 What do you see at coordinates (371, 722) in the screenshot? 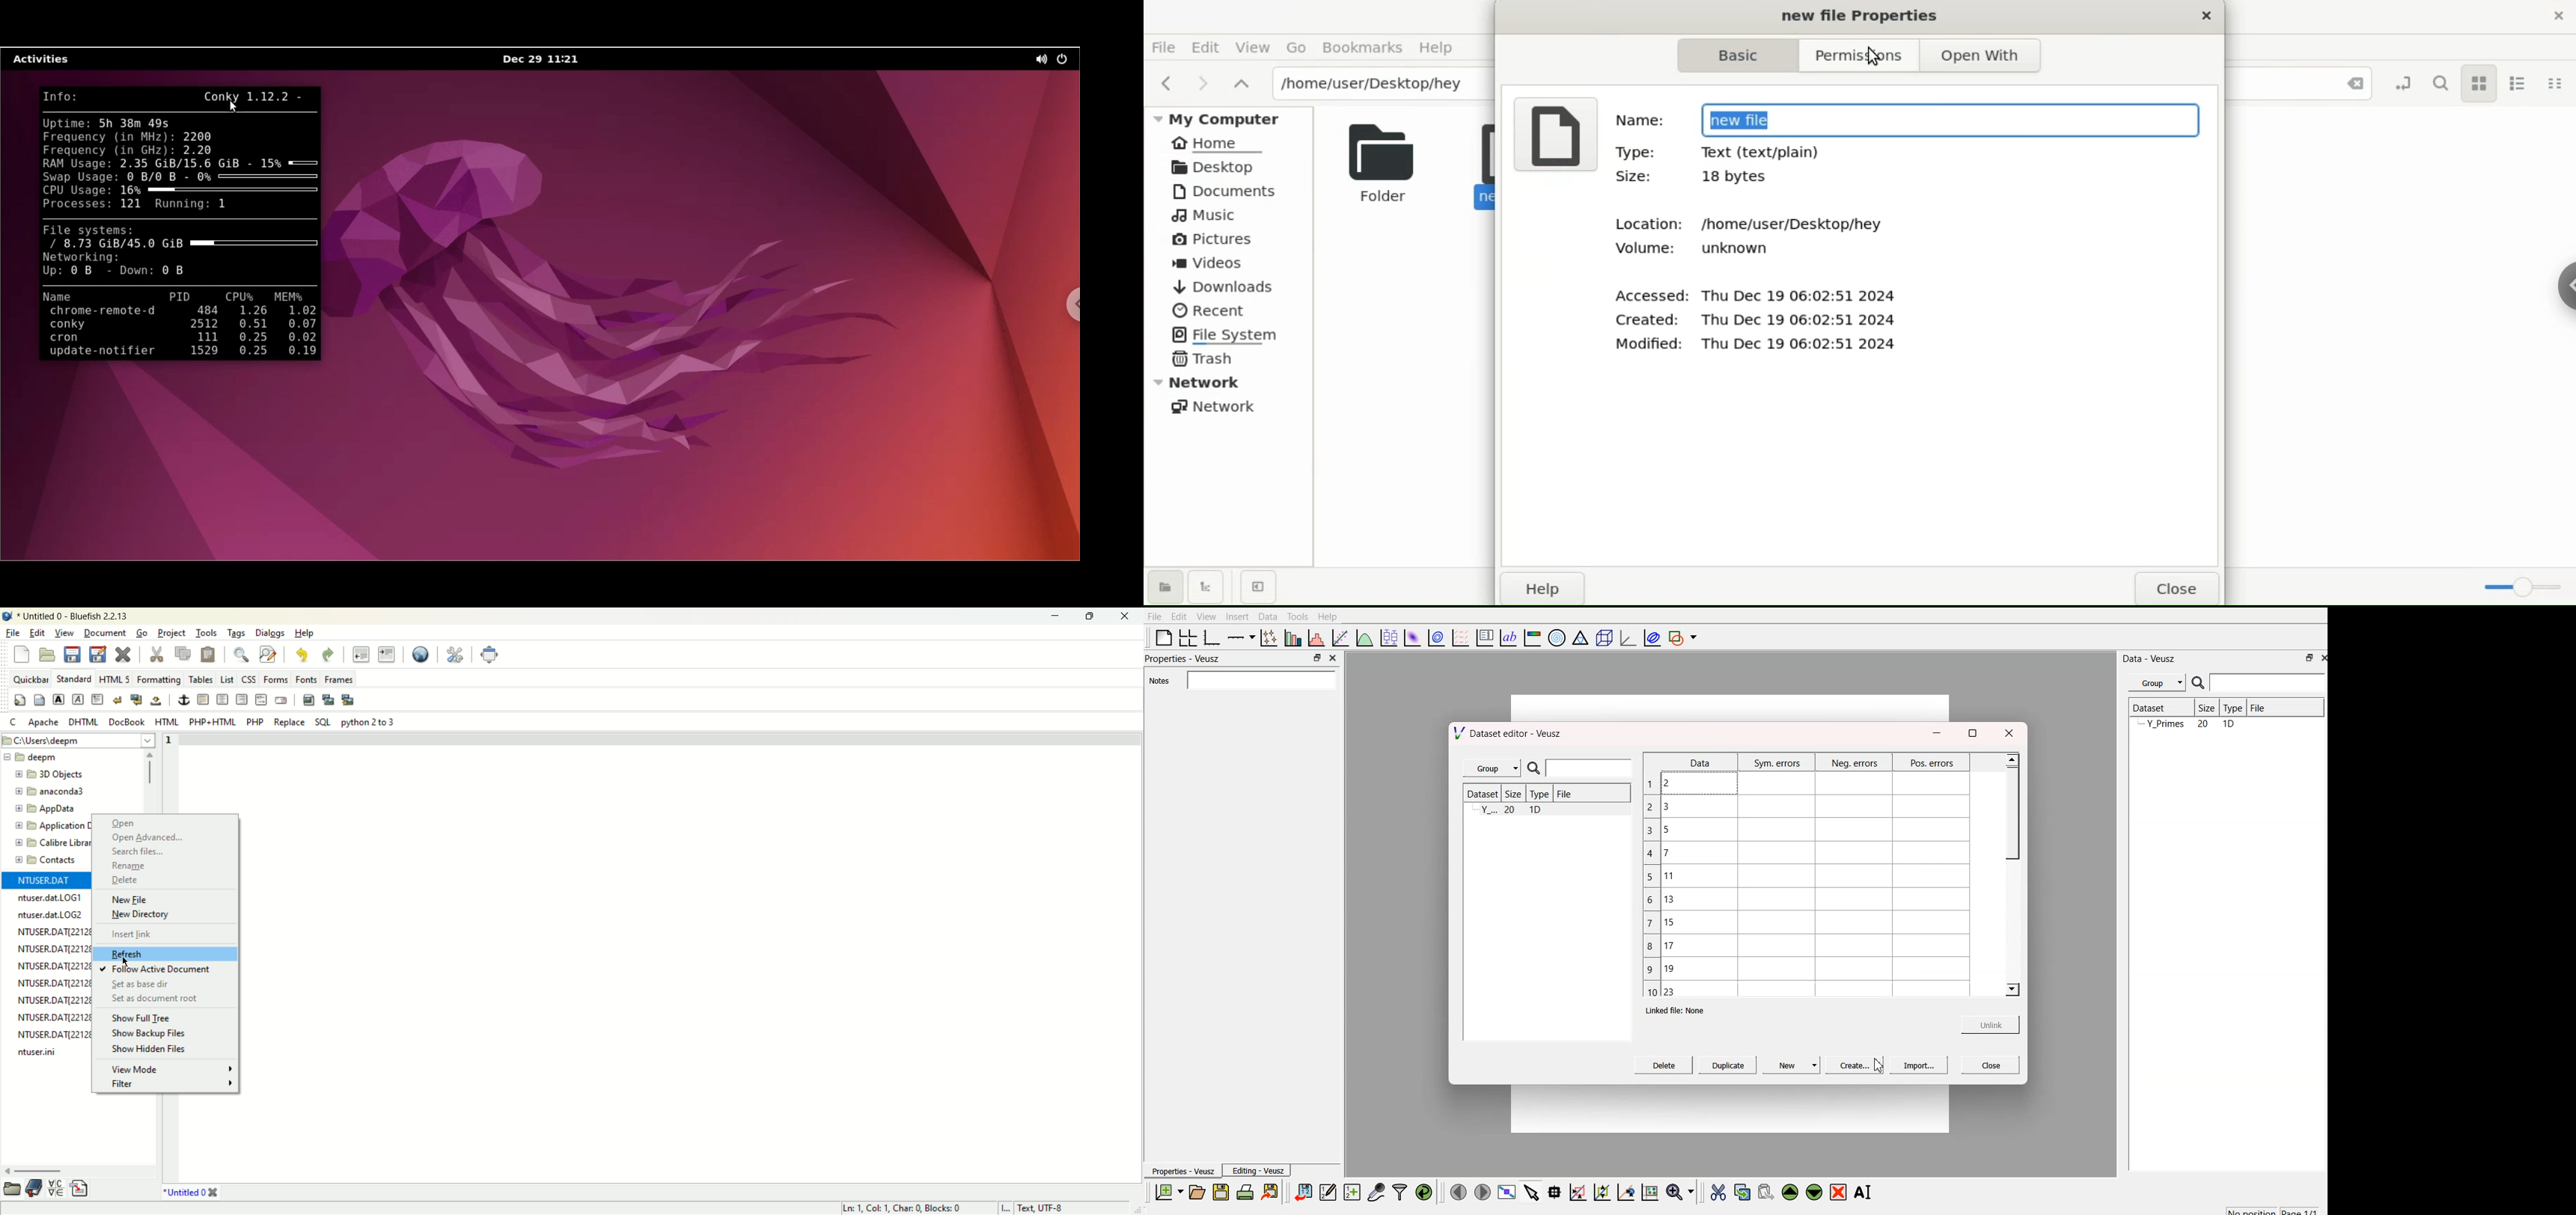
I see `Python 2 to 3` at bounding box center [371, 722].